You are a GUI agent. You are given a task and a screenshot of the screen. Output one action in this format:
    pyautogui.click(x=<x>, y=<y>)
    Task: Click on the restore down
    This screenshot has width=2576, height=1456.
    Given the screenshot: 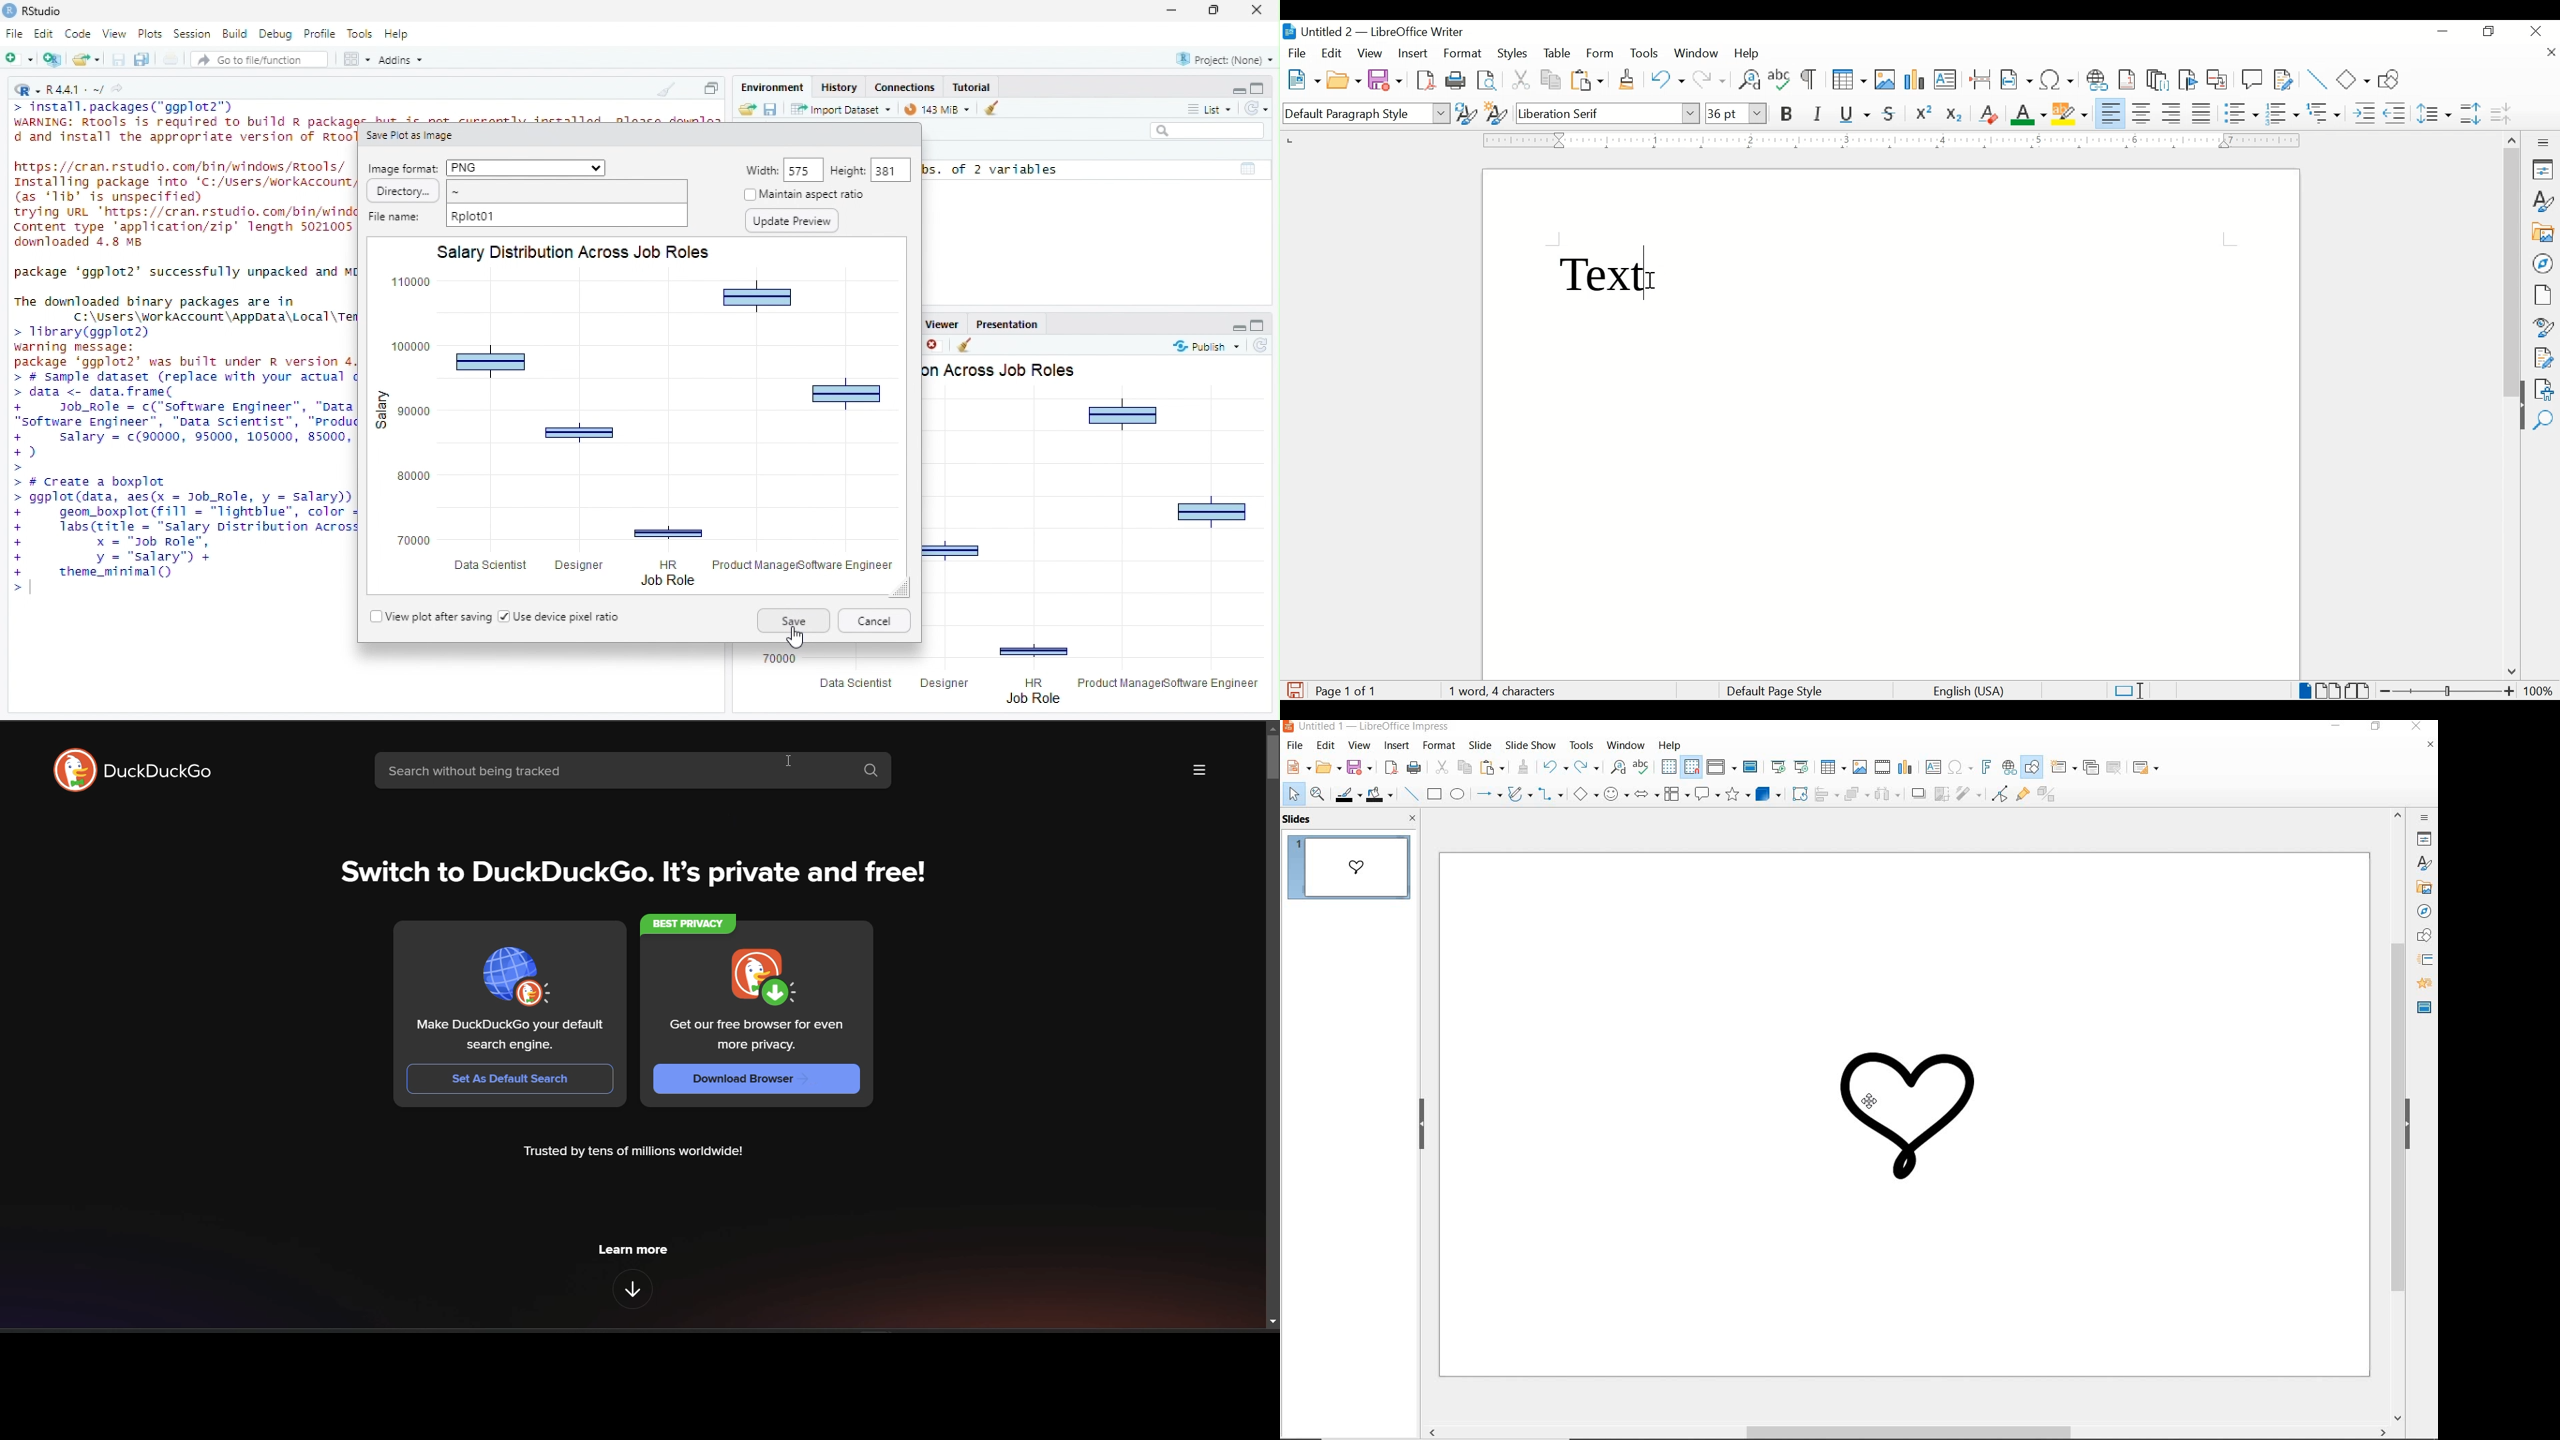 What is the action you would take?
    pyautogui.click(x=2489, y=31)
    